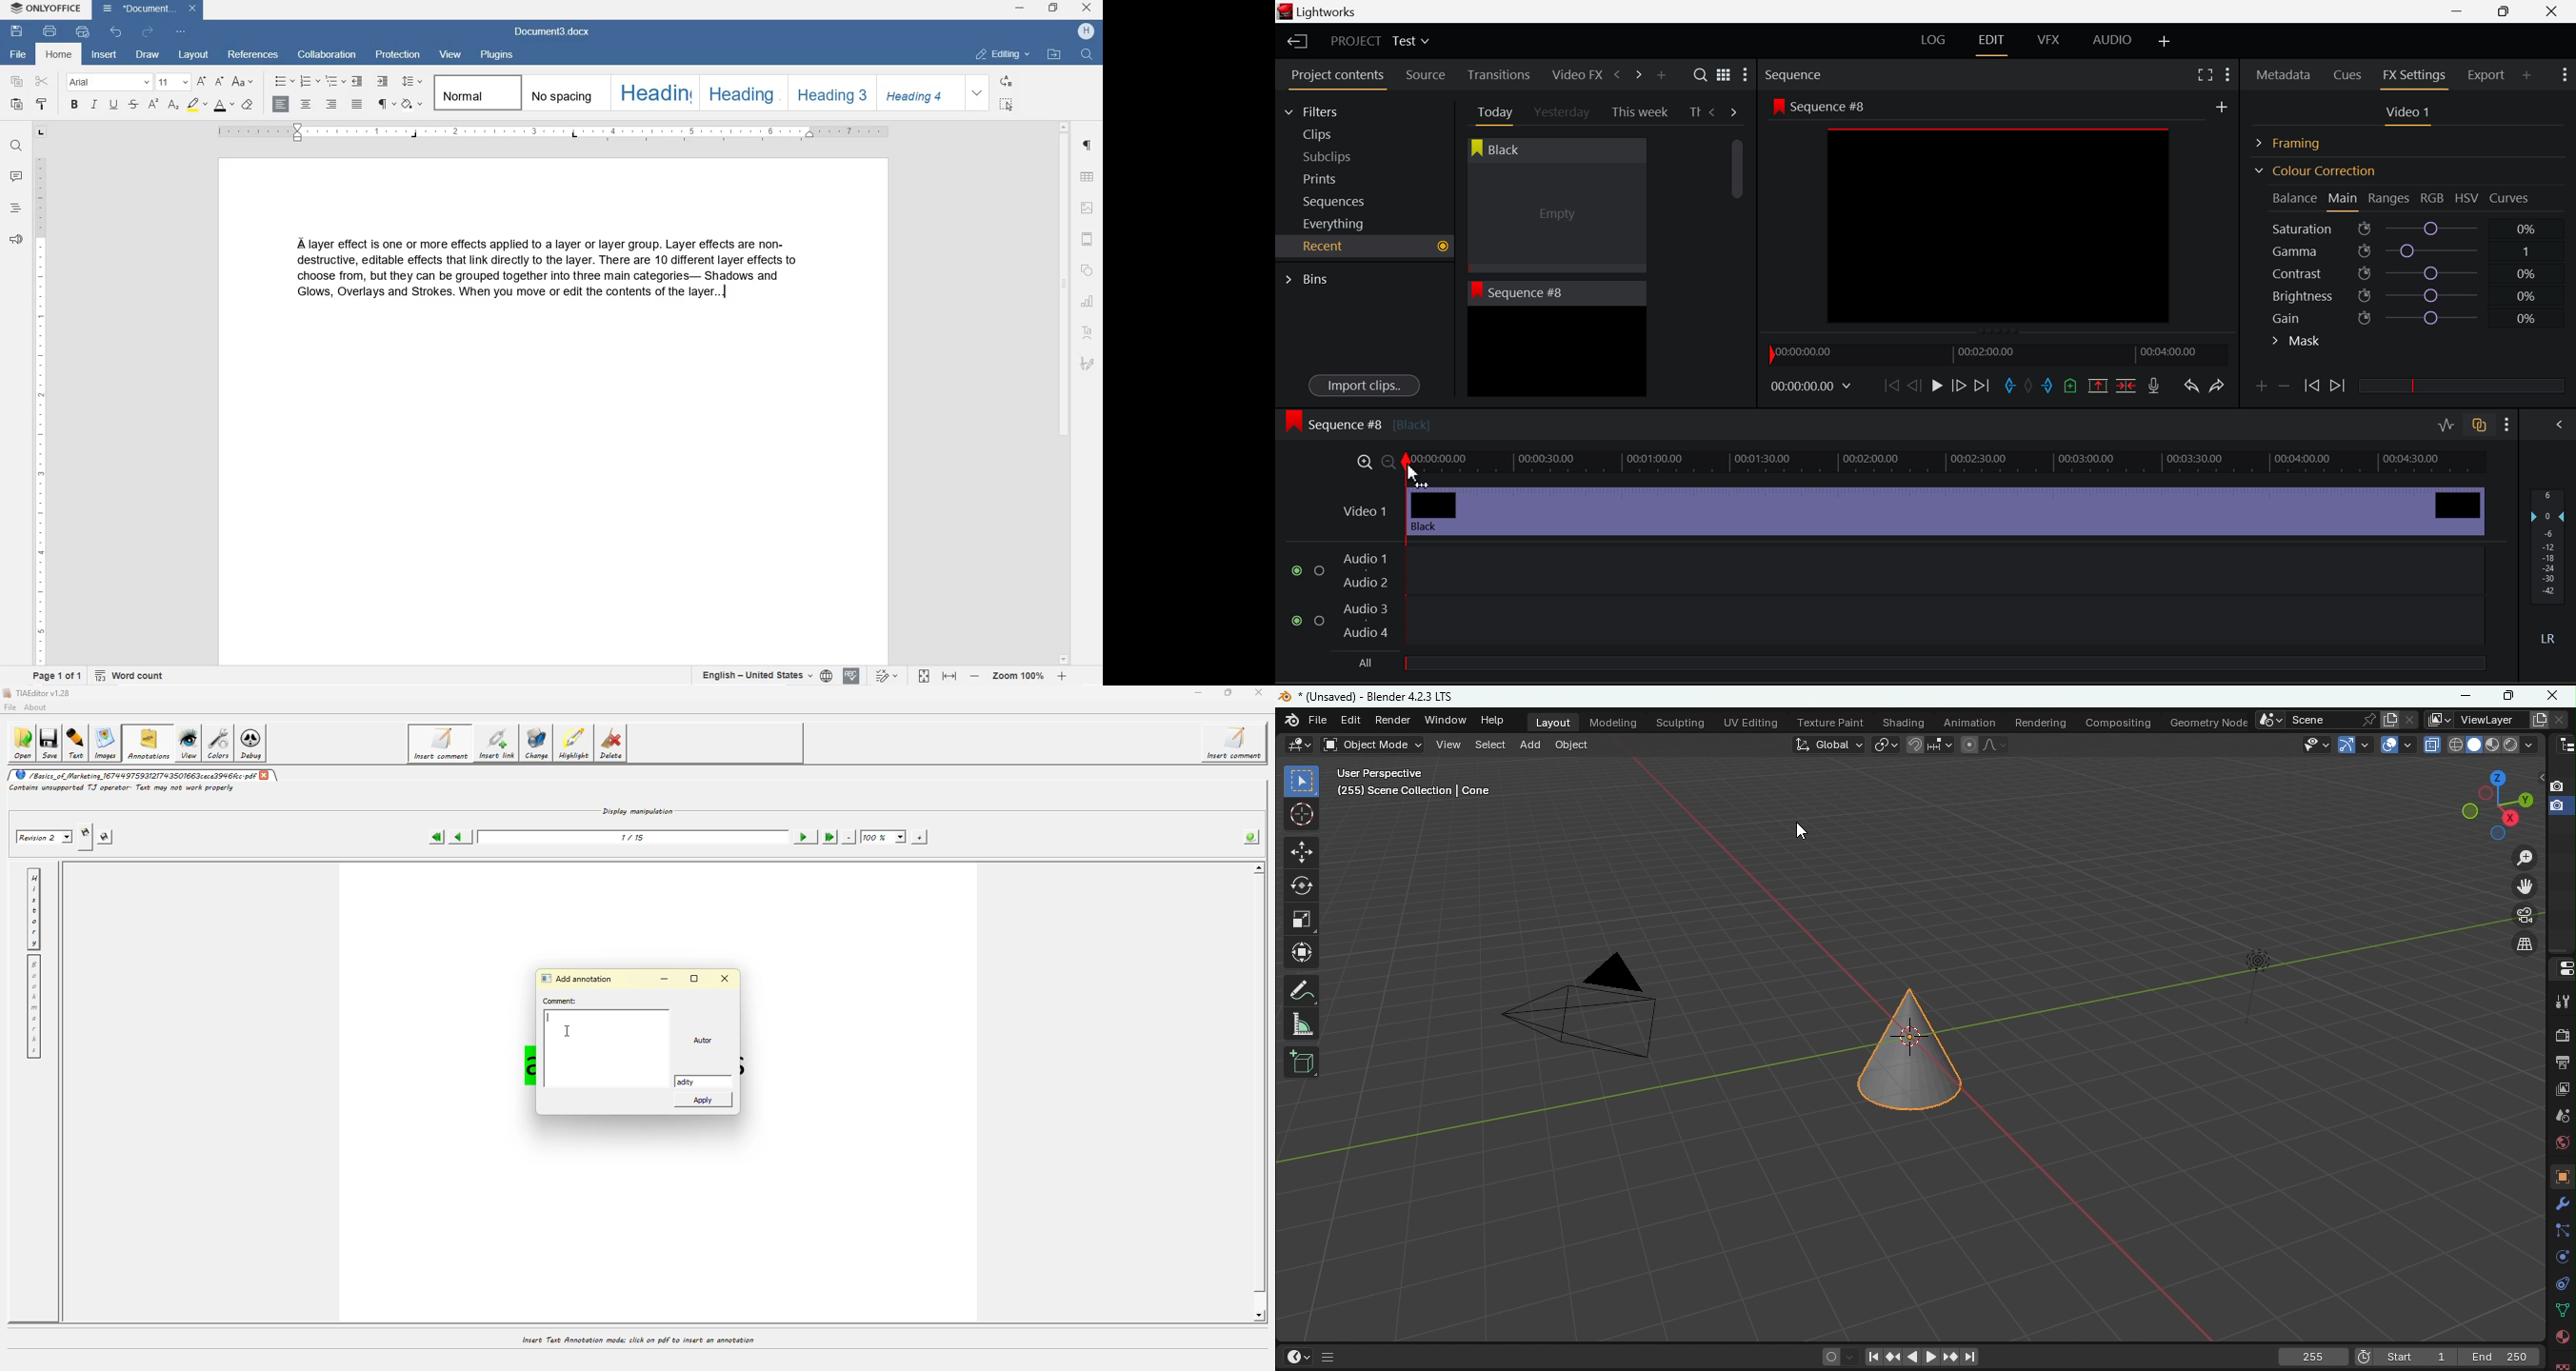  Describe the element at coordinates (2406, 226) in the screenshot. I see `Saturation` at that location.